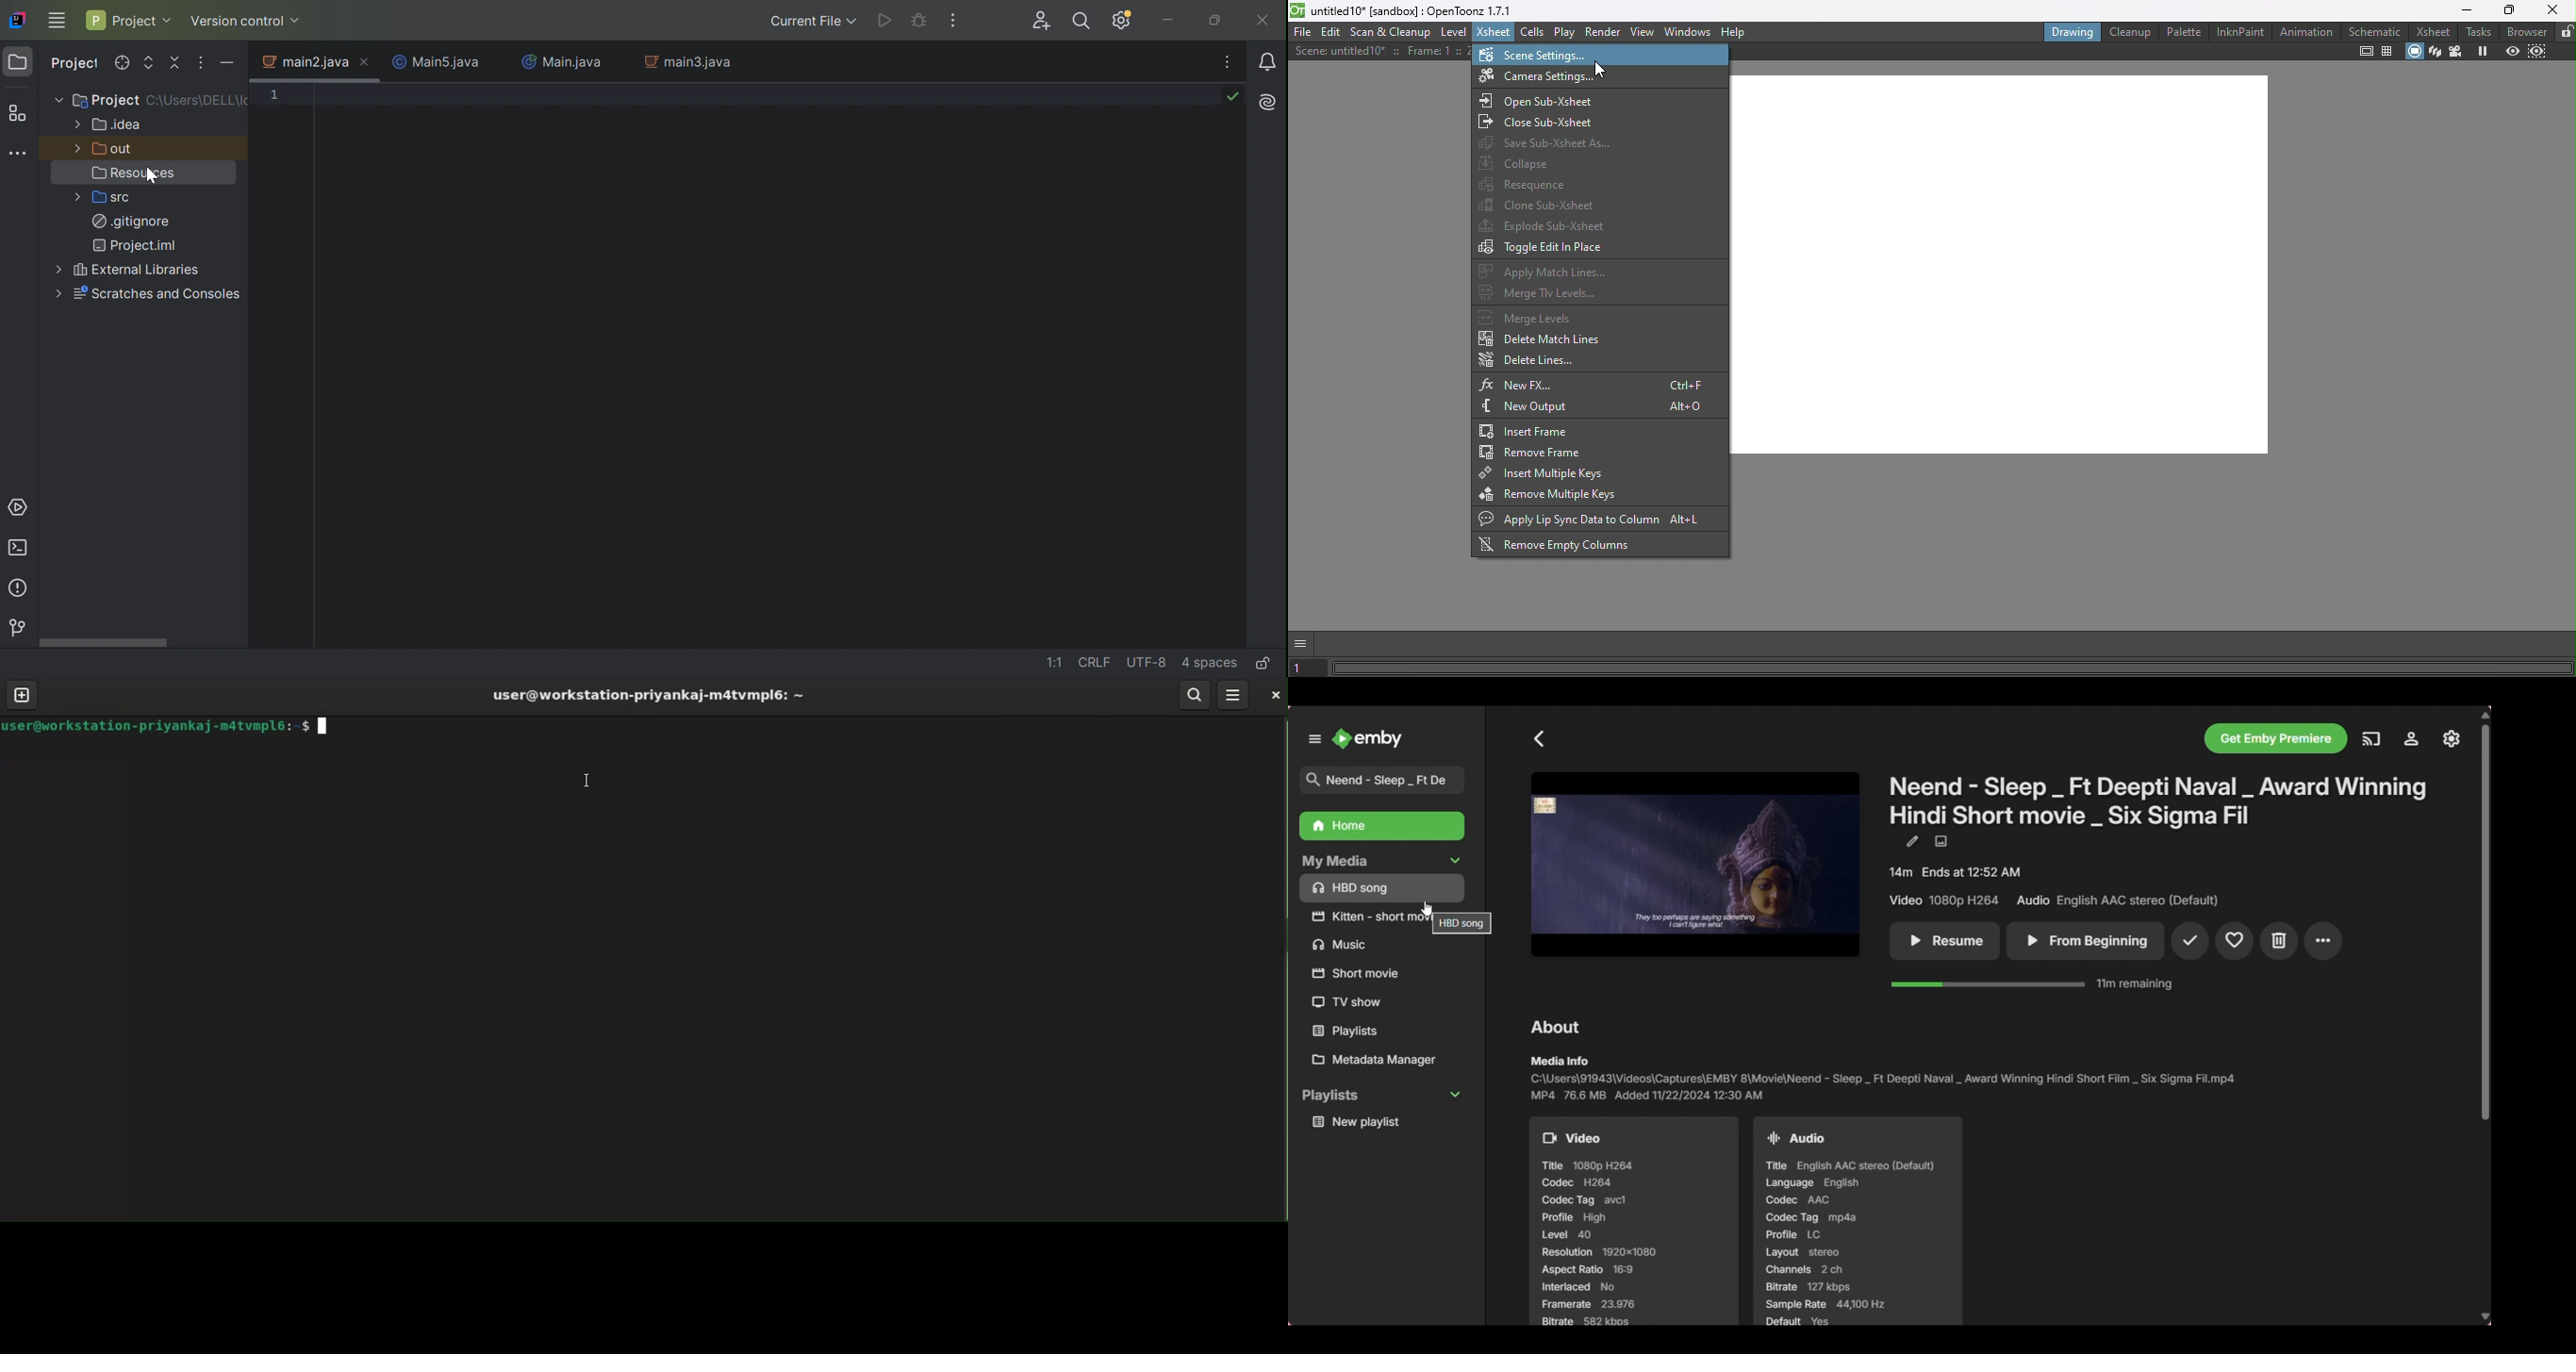 Image resolution: width=2576 pixels, height=1372 pixels. Describe the element at coordinates (122, 63) in the screenshot. I see `Select opened file` at that location.